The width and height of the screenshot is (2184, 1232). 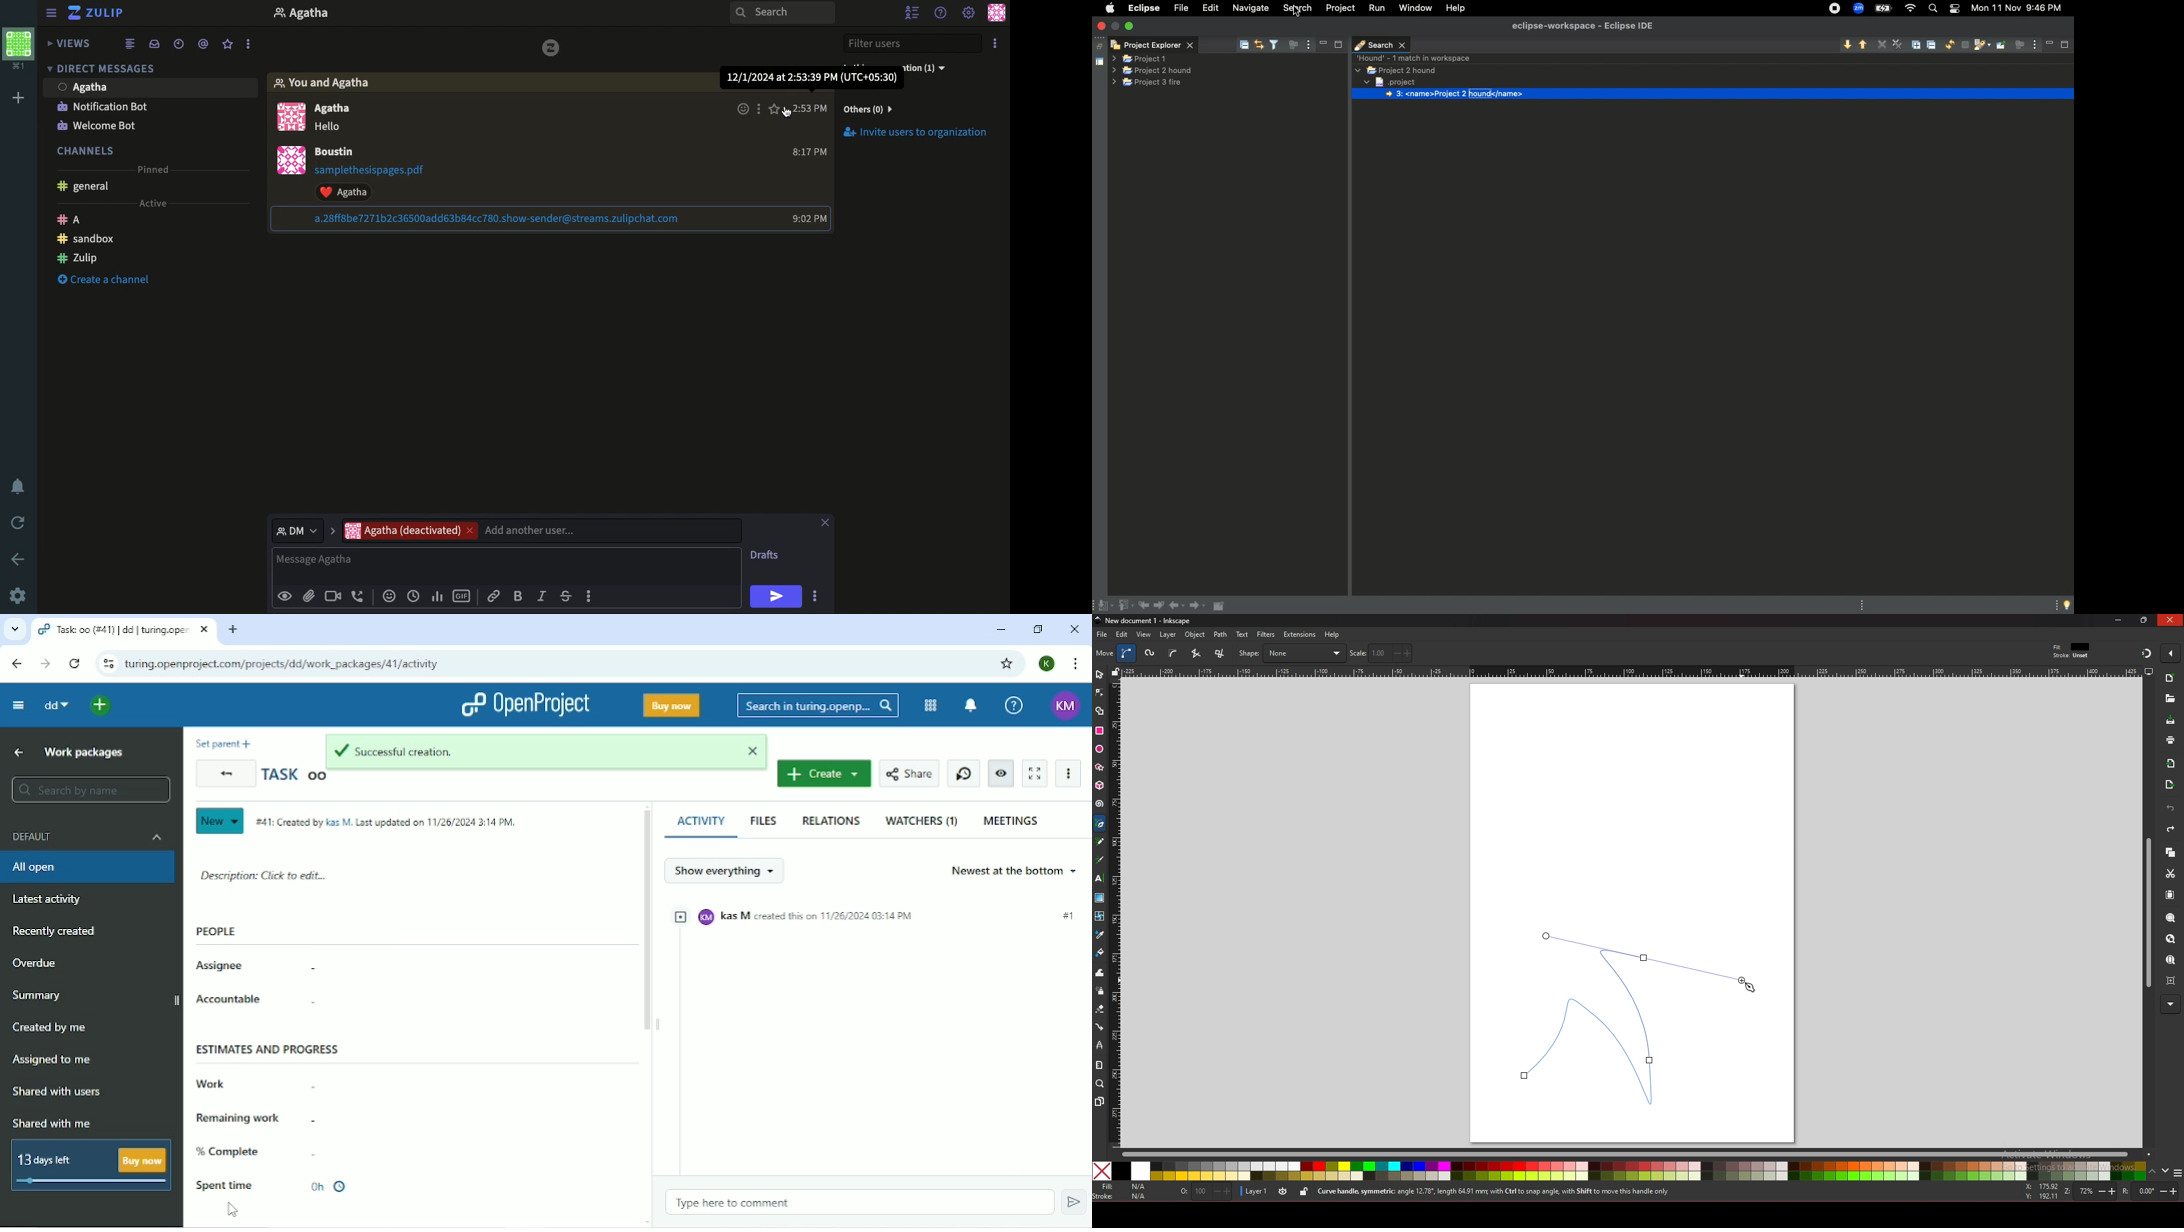 What do you see at coordinates (1460, 9) in the screenshot?
I see `Help` at bounding box center [1460, 9].